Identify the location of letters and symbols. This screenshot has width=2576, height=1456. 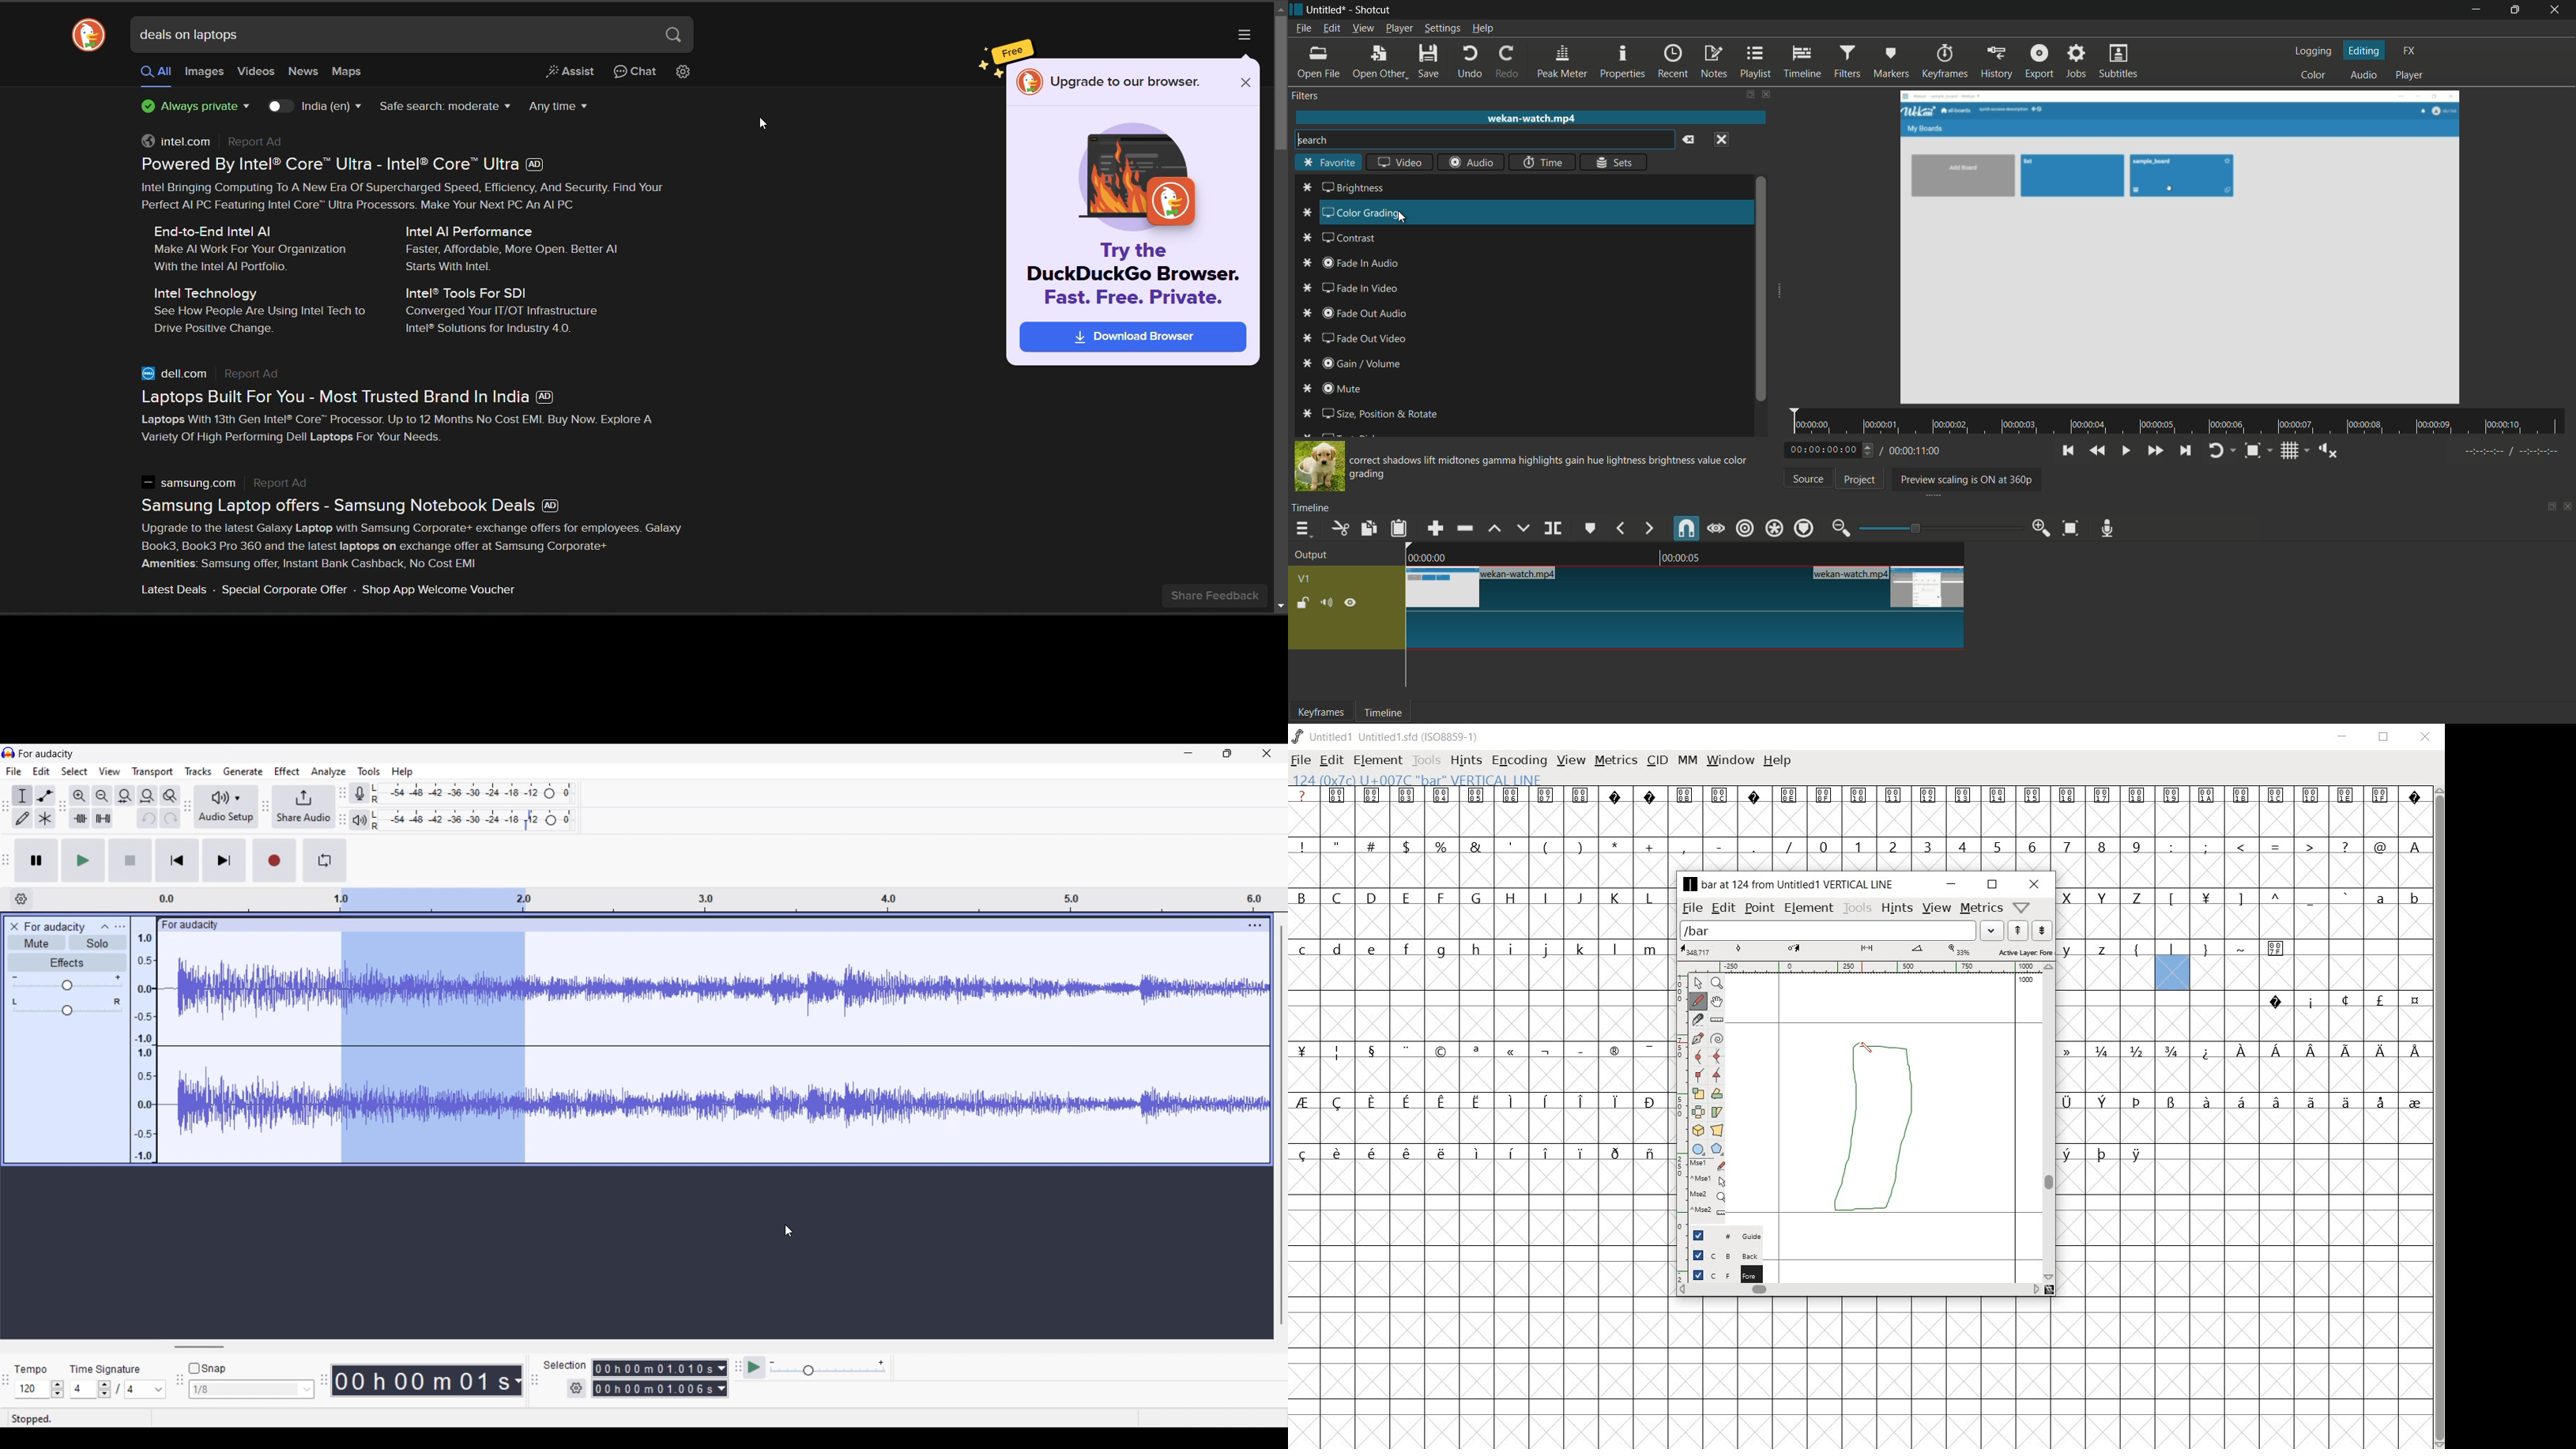
(2180, 949).